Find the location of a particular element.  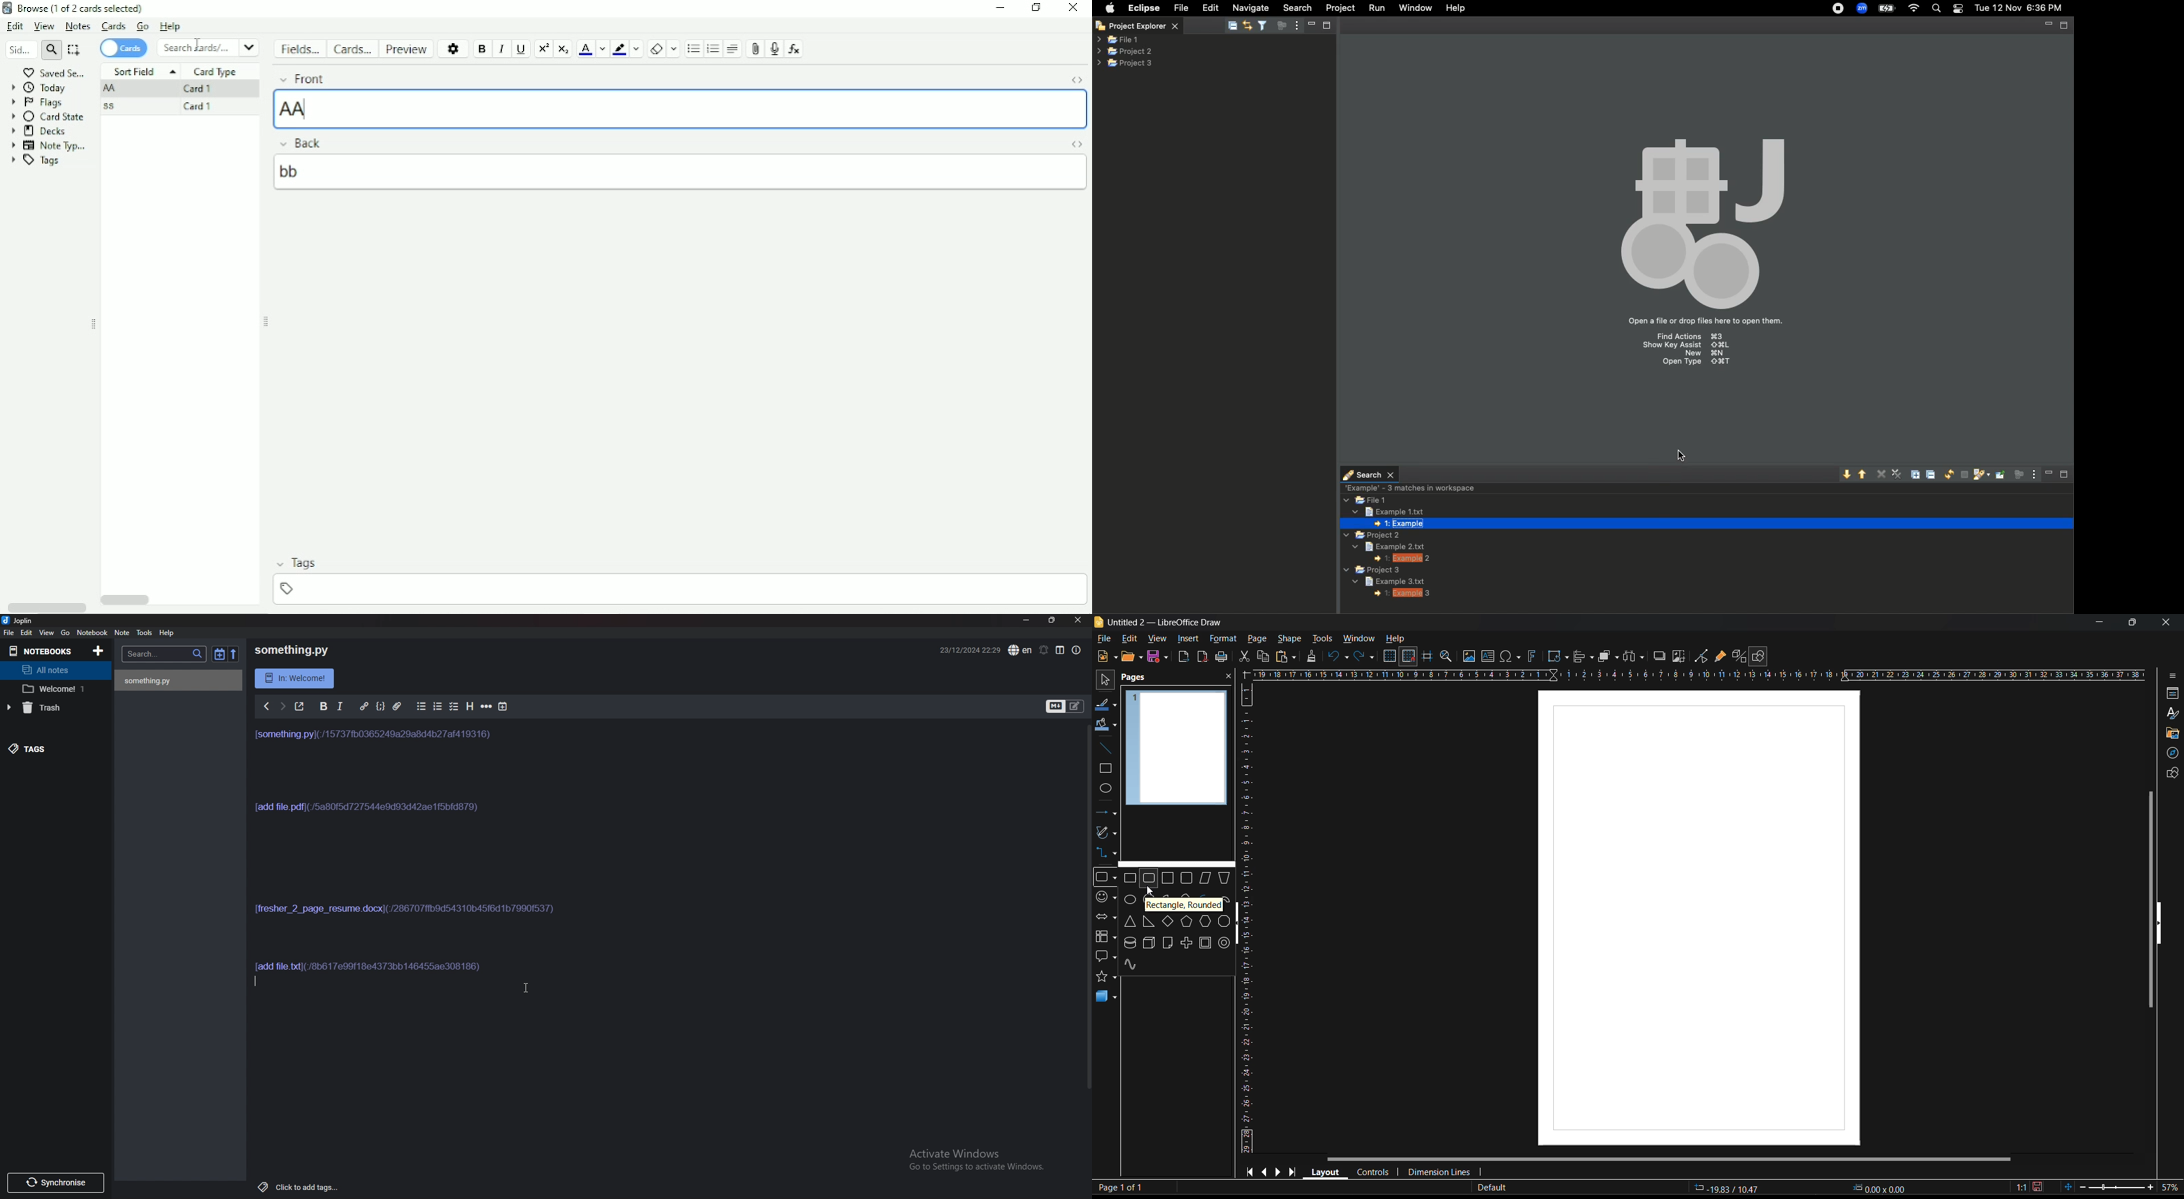

File is located at coordinates (8, 632).